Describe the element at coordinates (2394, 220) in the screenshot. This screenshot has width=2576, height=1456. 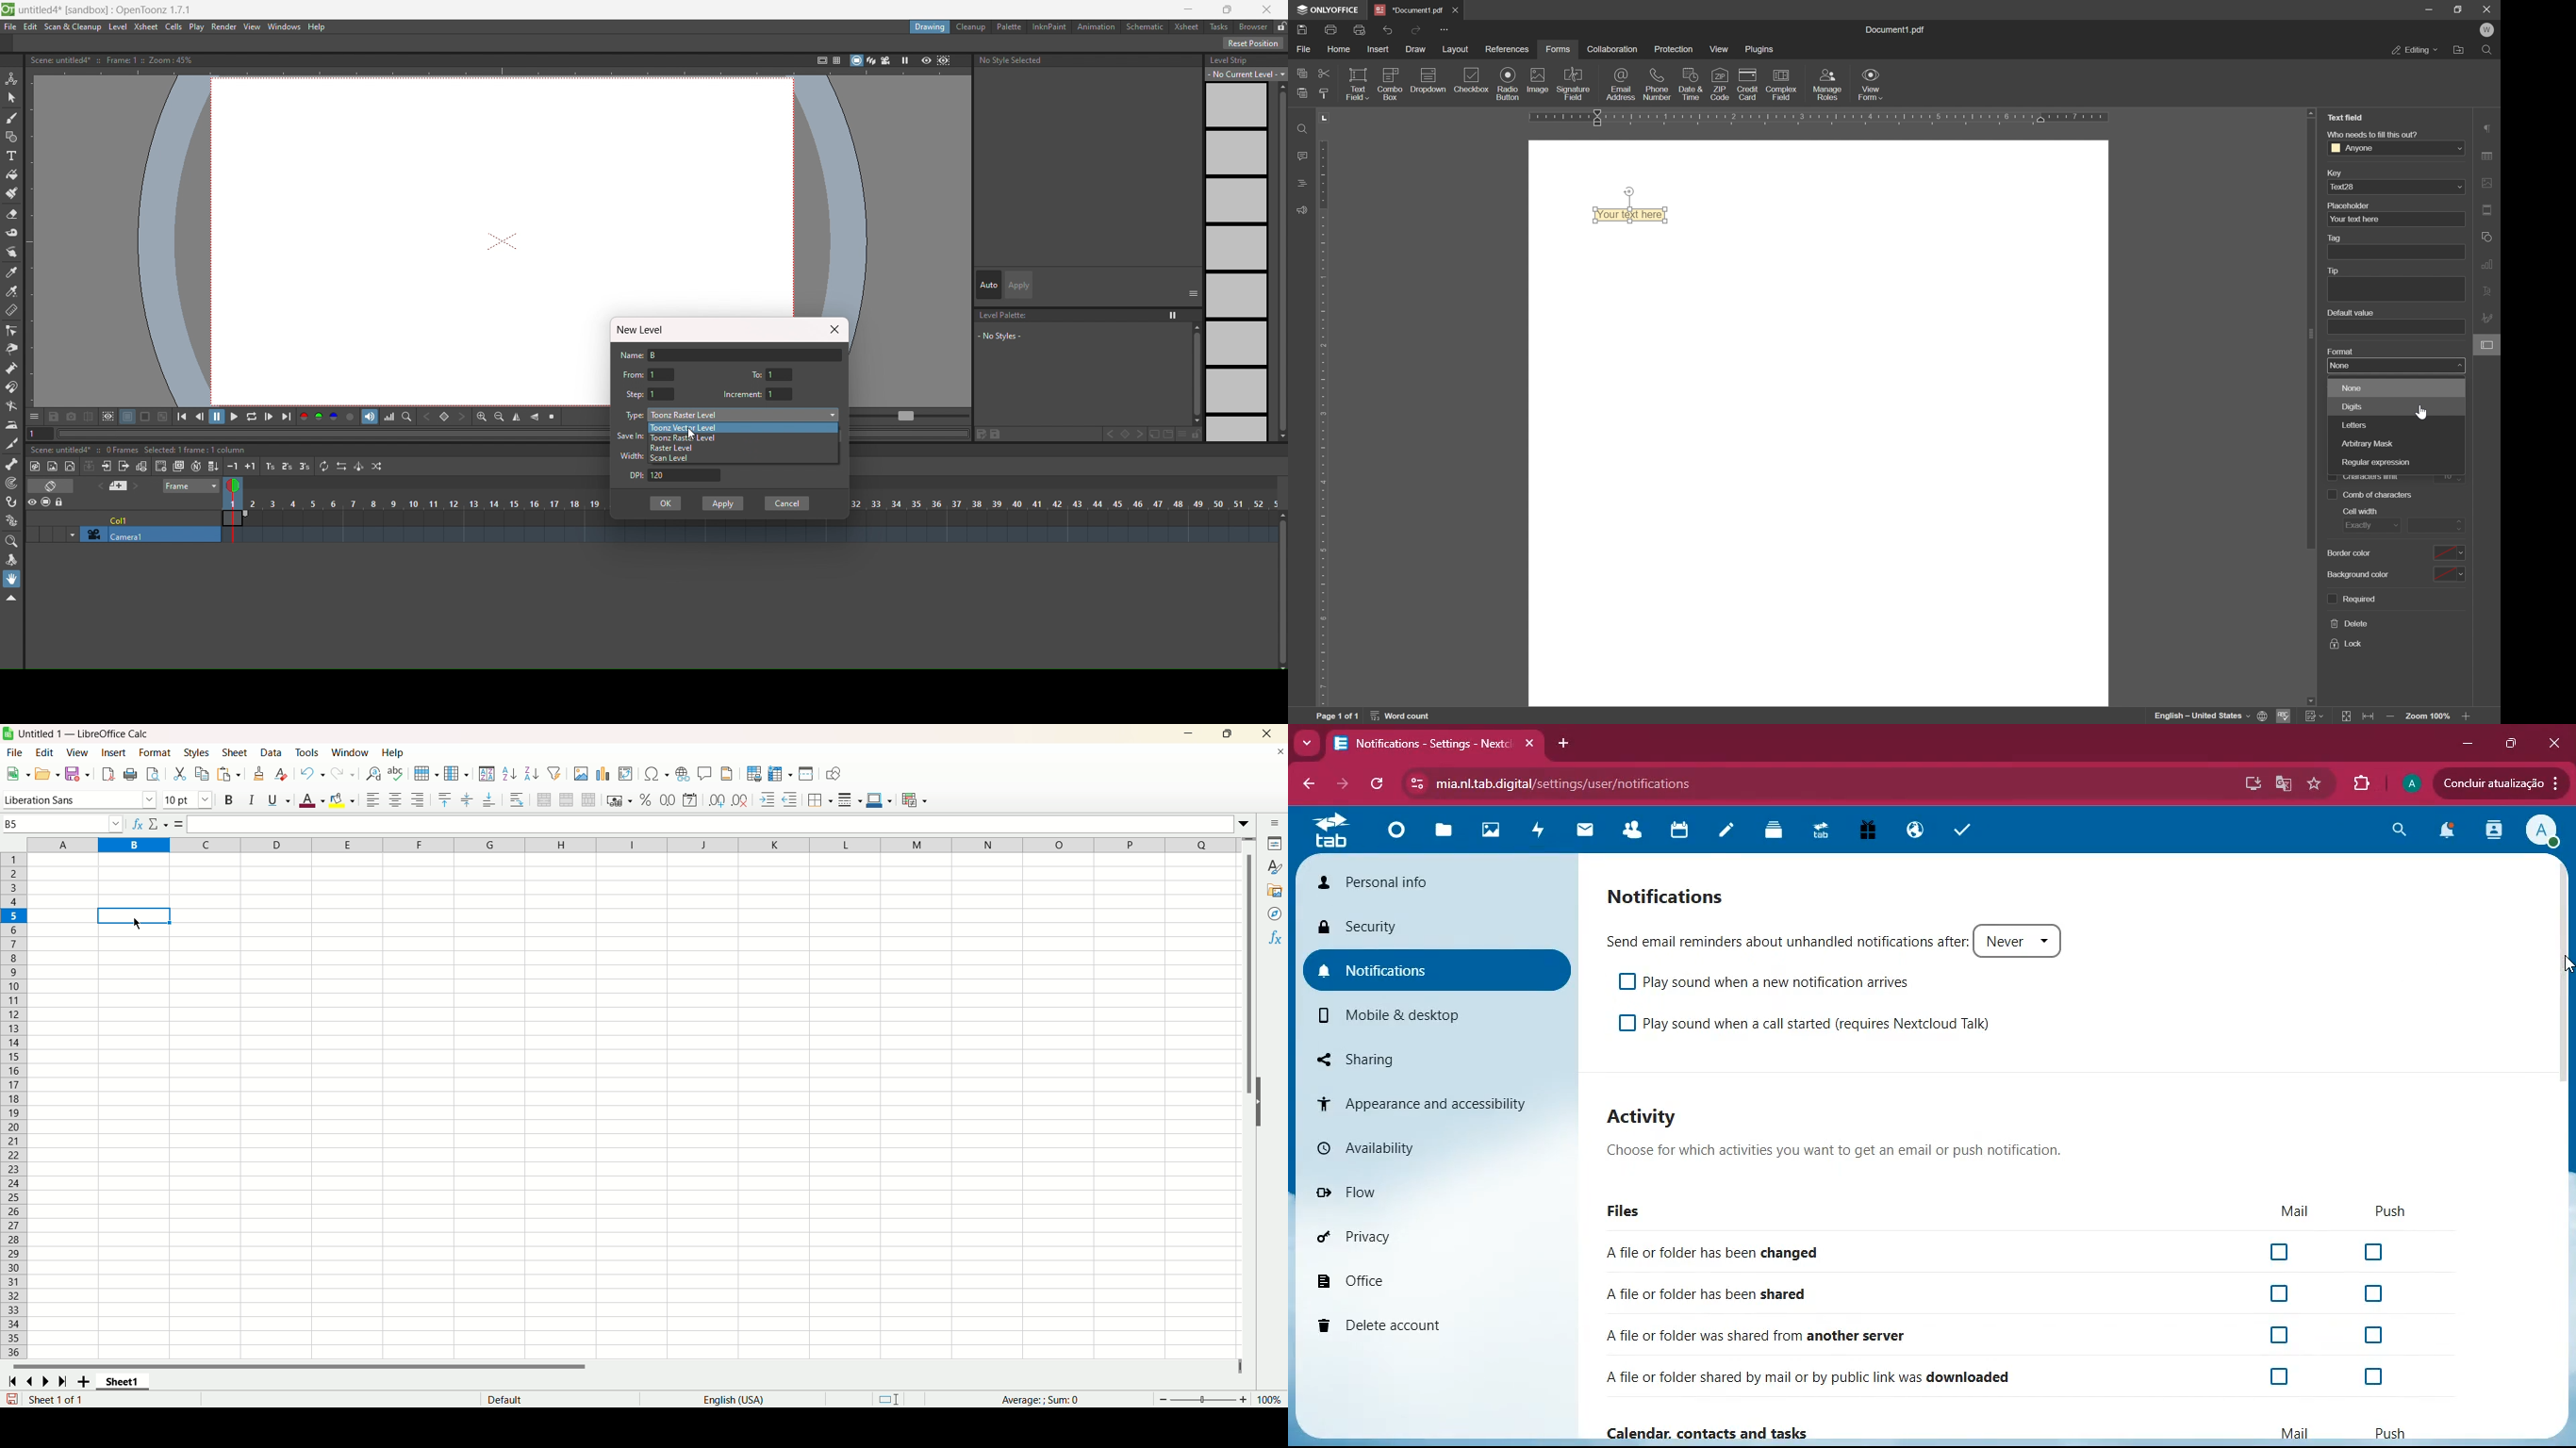
I see `your text here` at that location.